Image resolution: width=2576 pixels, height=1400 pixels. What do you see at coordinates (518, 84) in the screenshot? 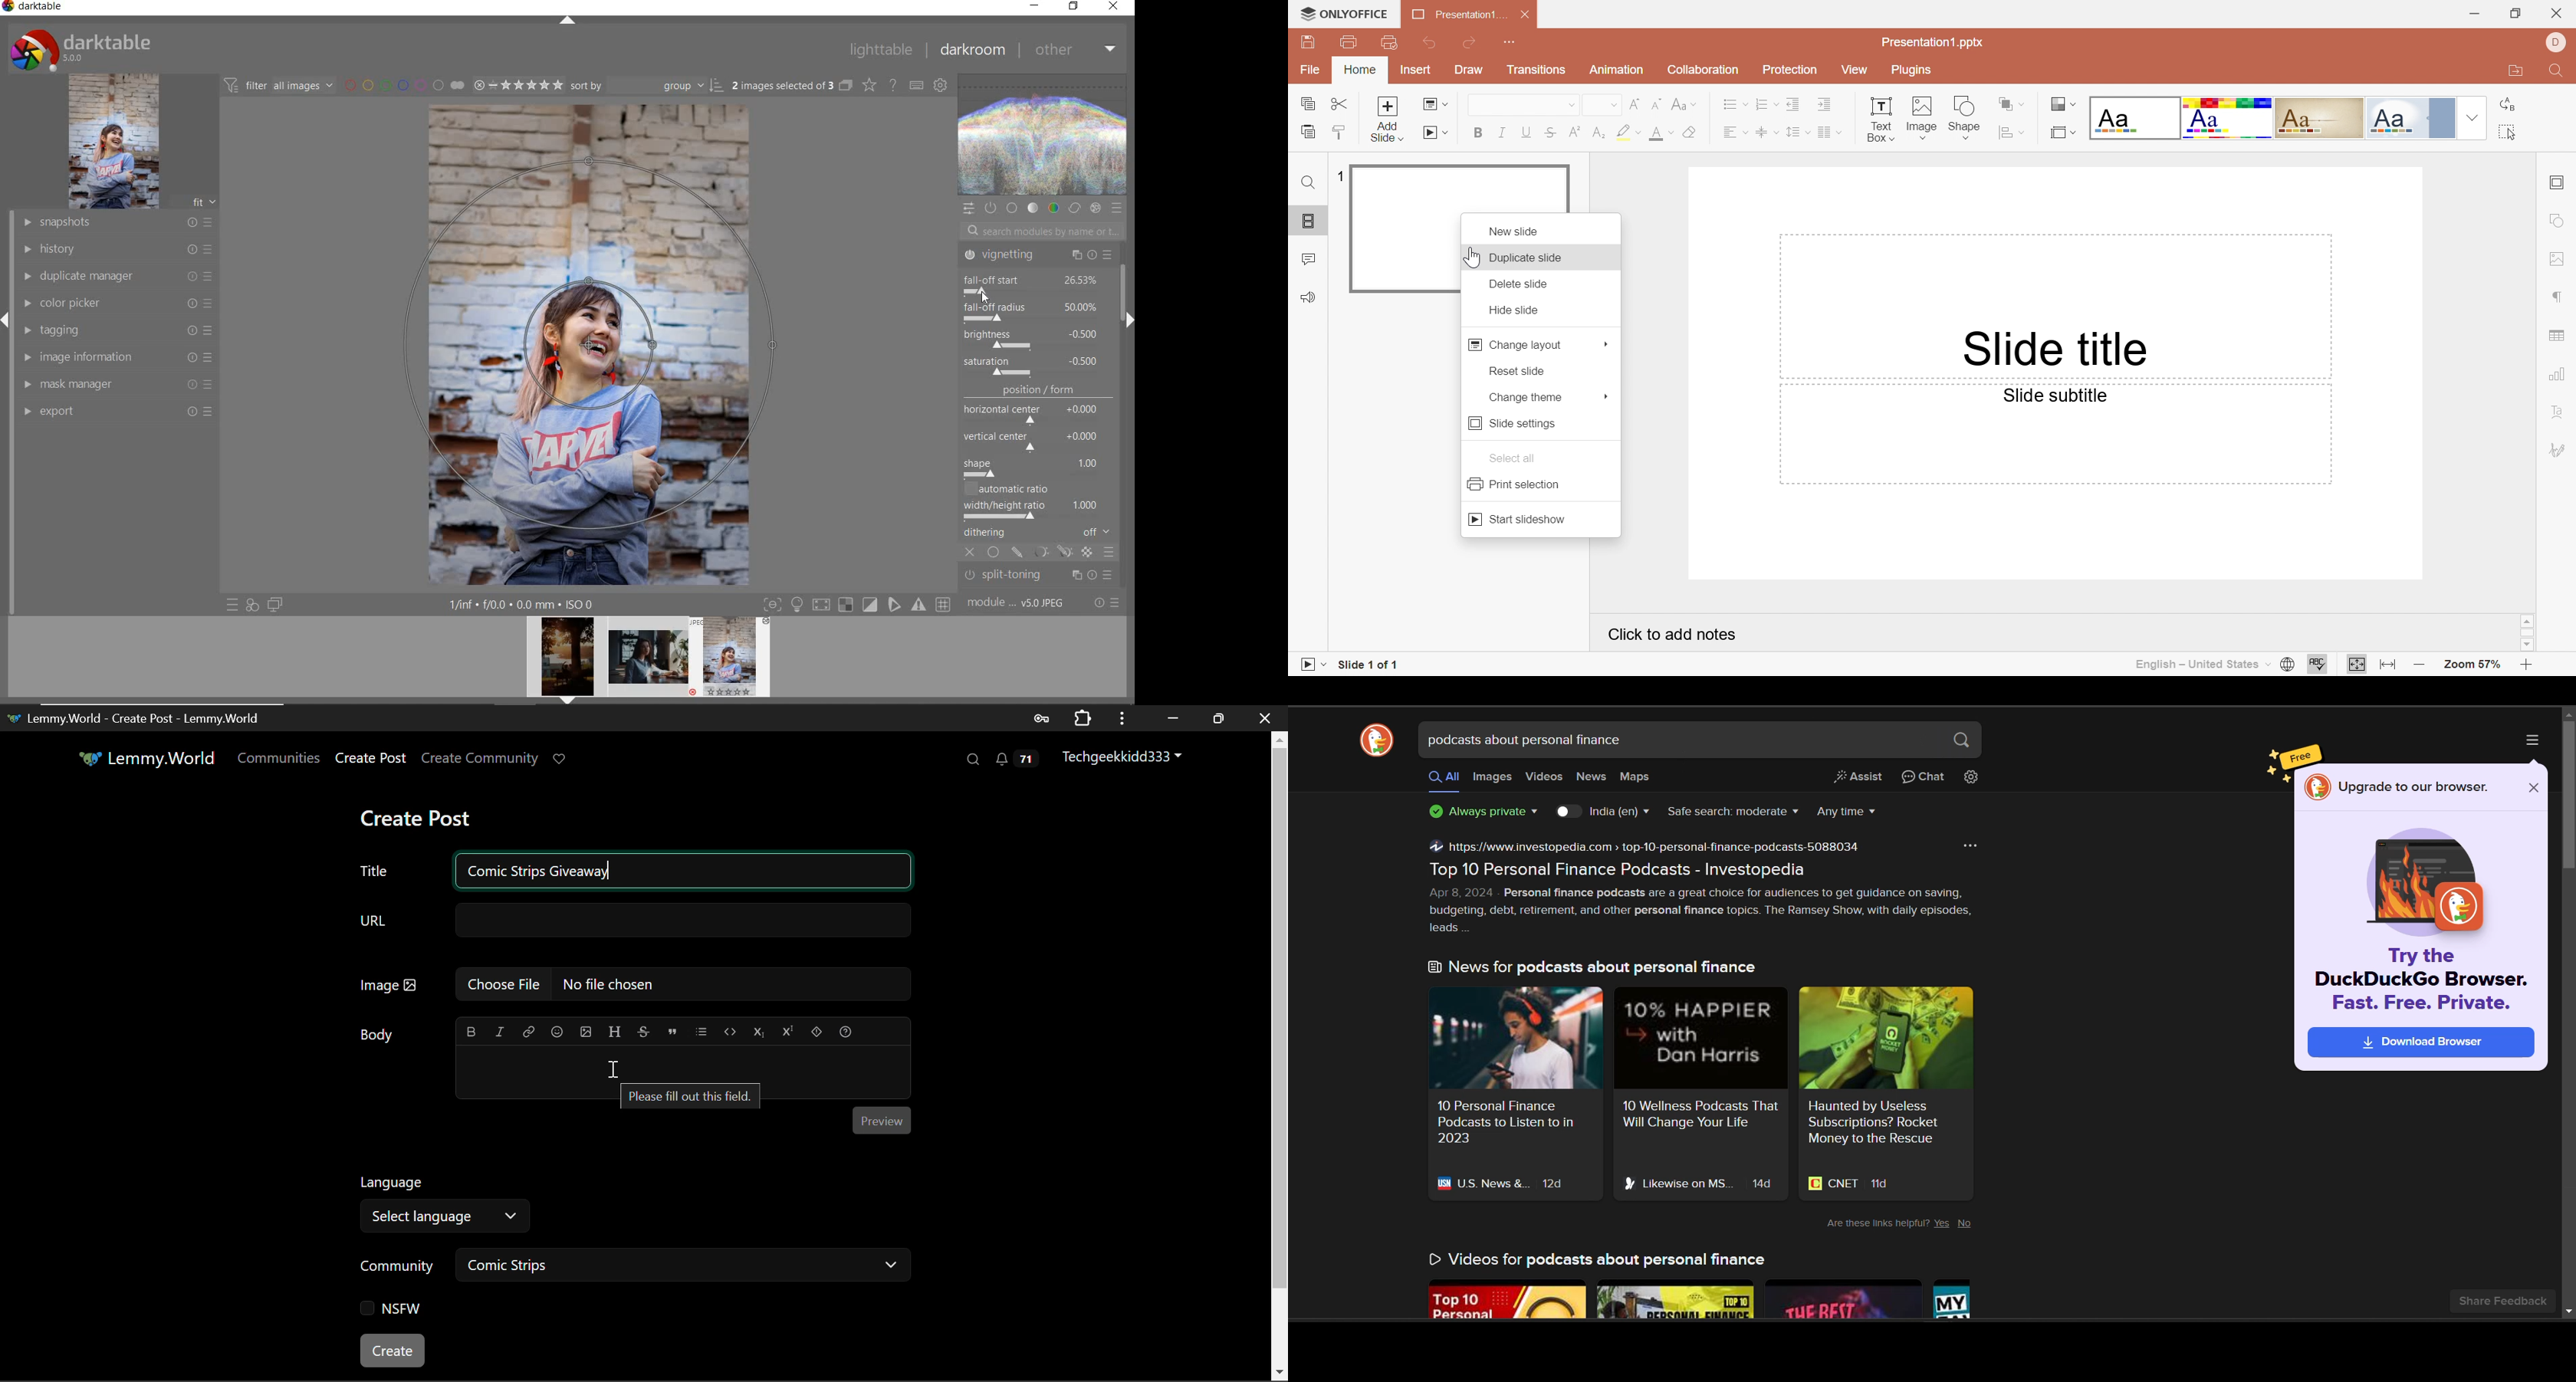
I see `SELECTED IMAGE RANGE RATING` at bounding box center [518, 84].